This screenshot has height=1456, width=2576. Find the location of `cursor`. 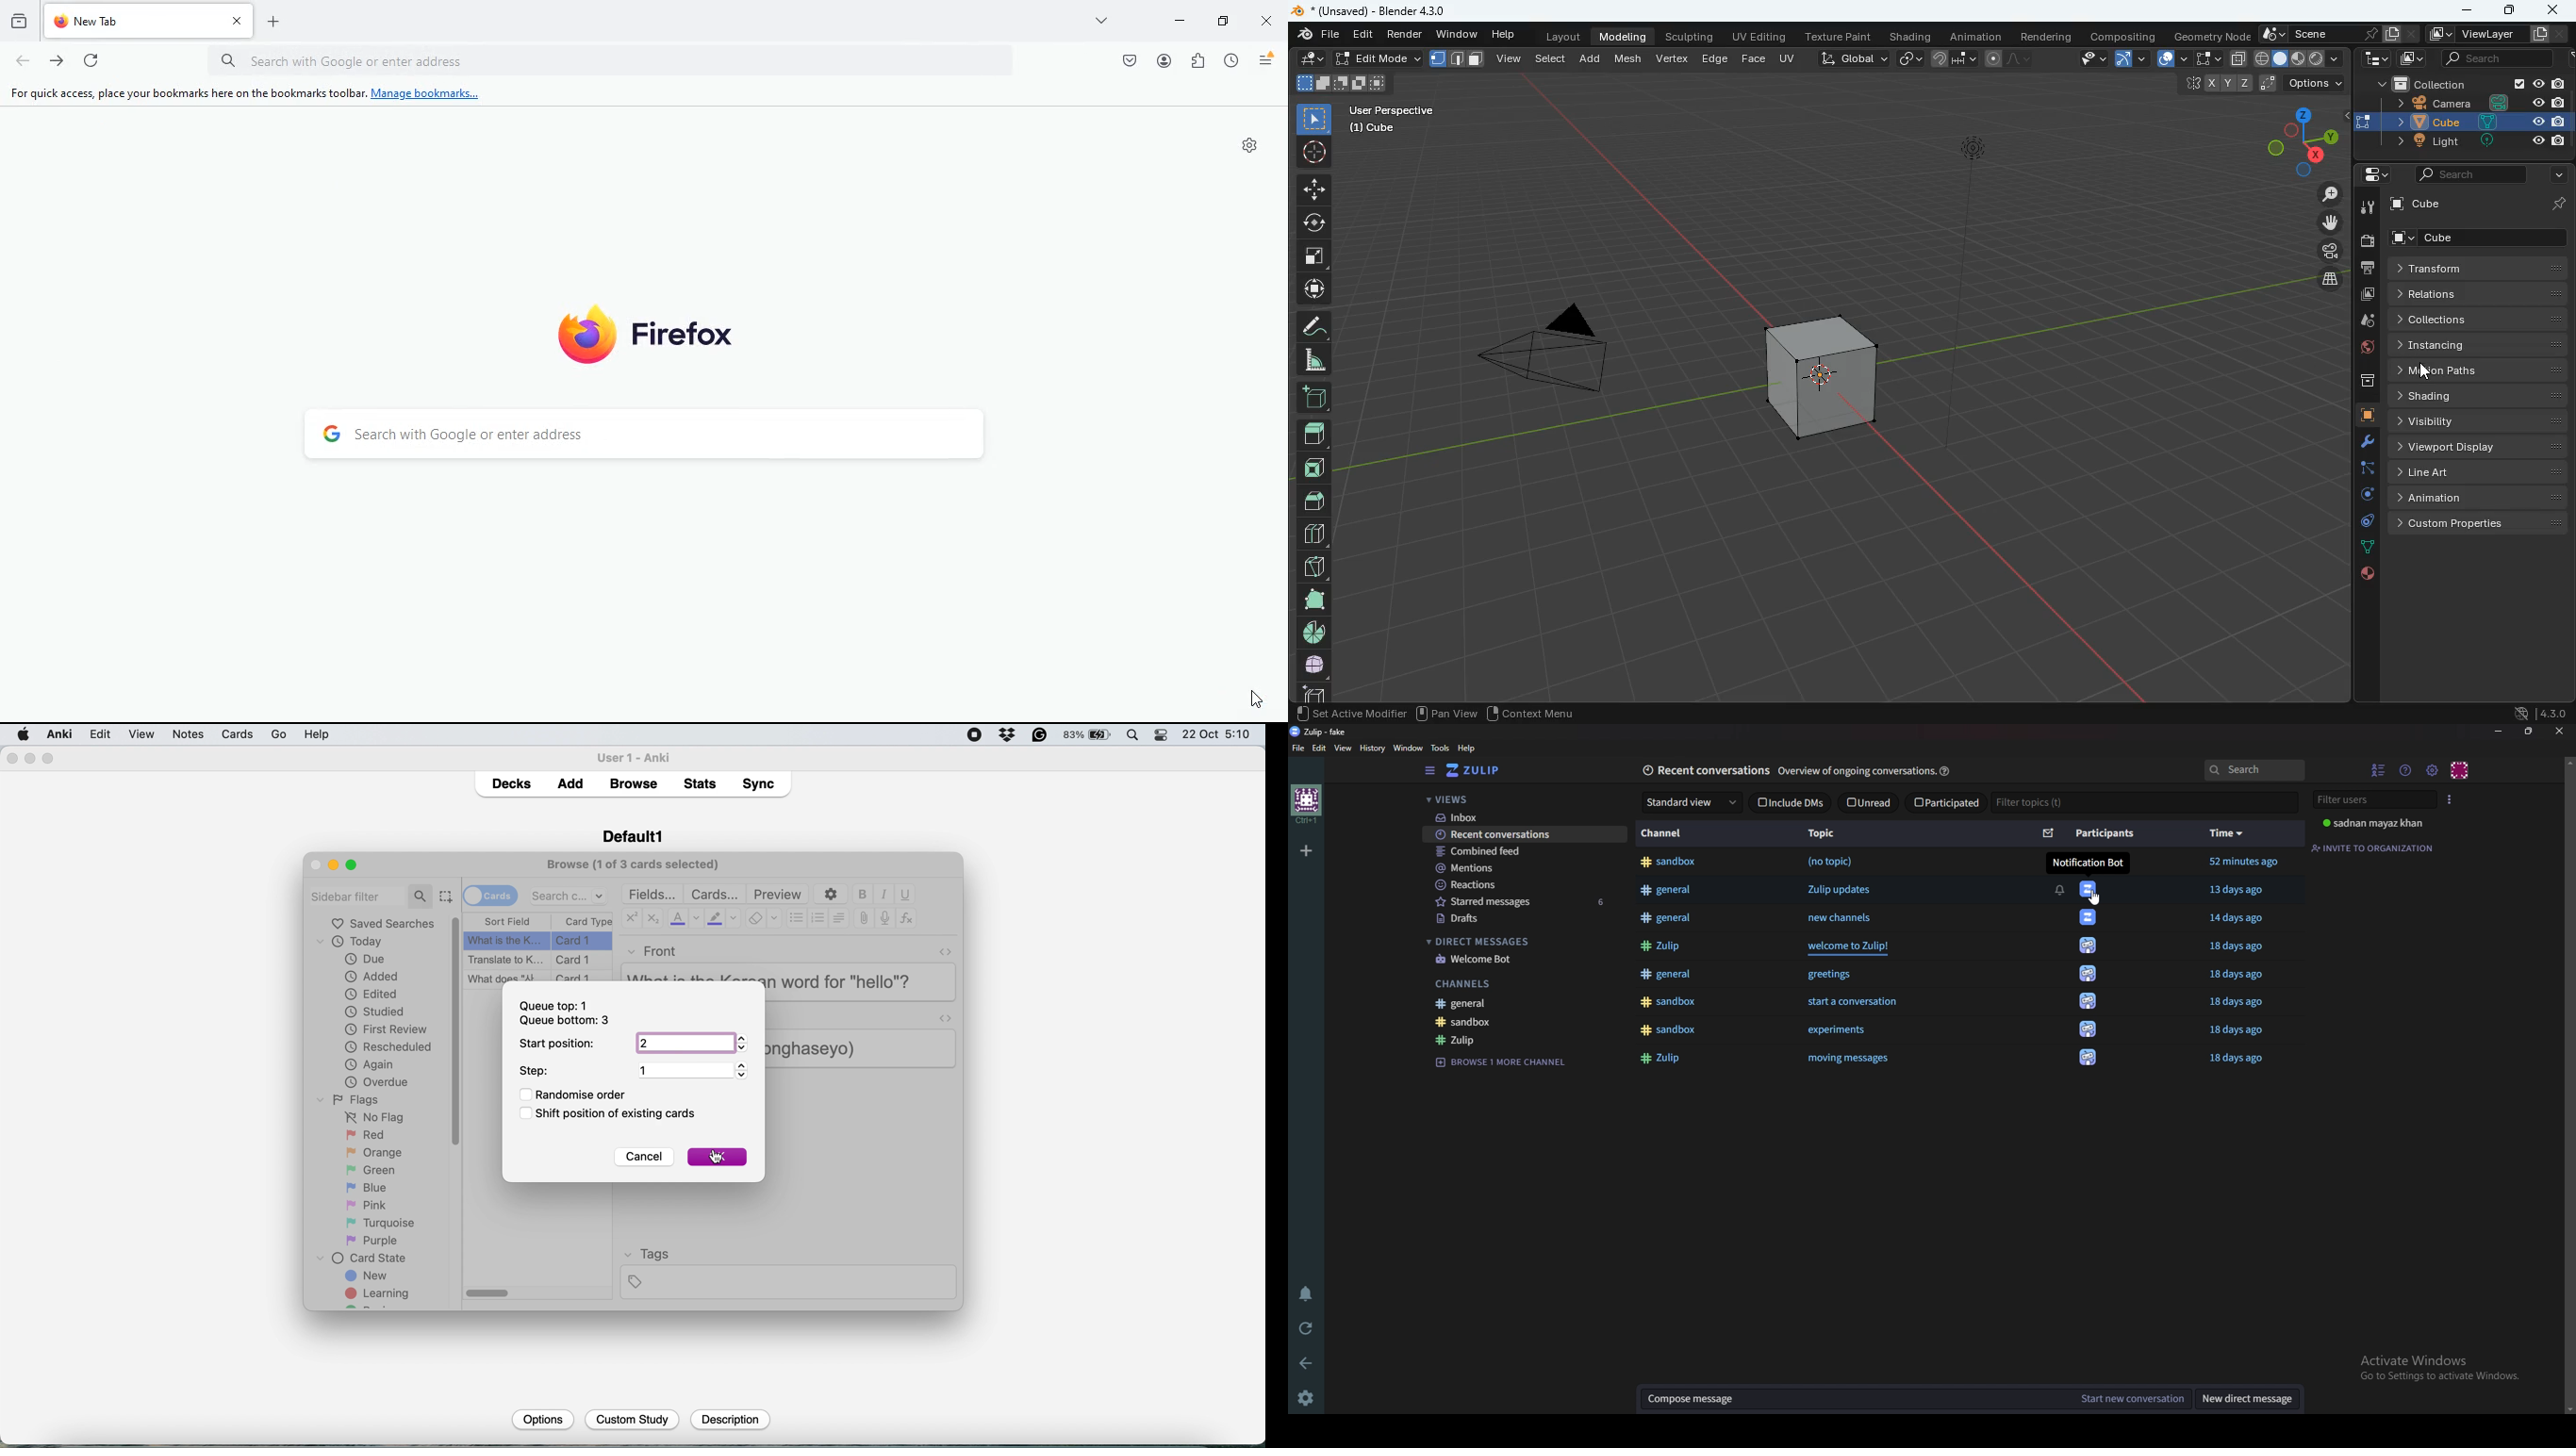

cursor is located at coordinates (2096, 897).